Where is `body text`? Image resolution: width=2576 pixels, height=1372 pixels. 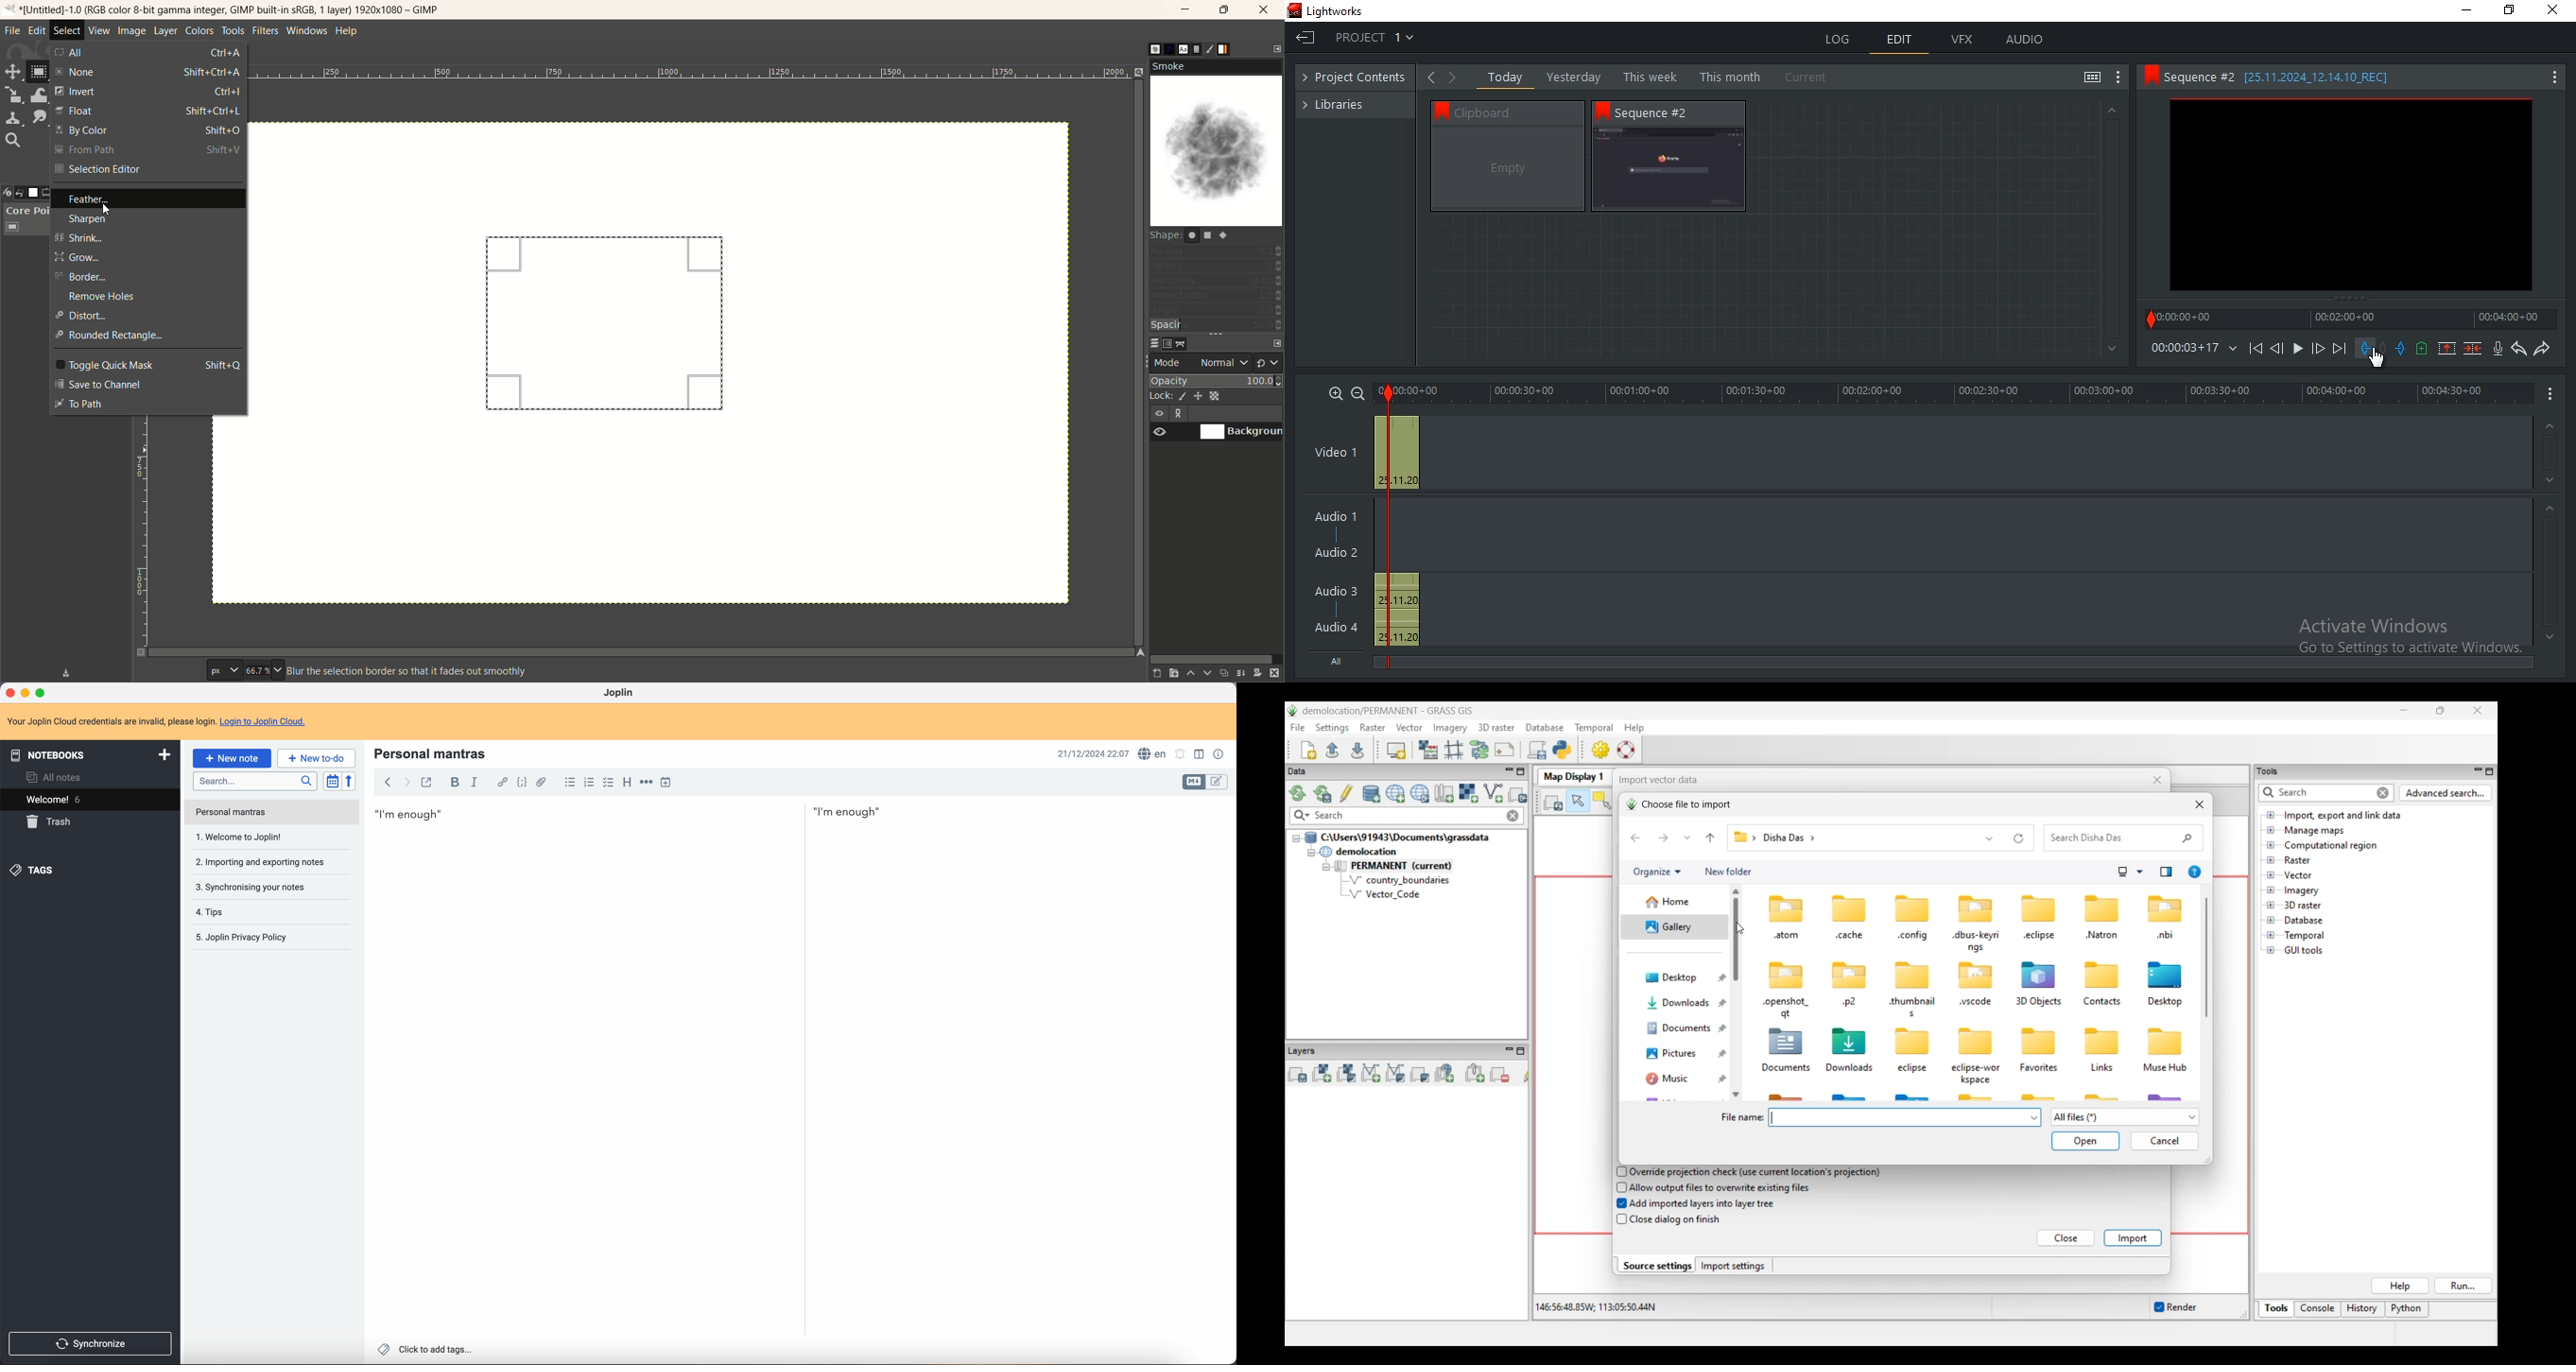 body text is located at coordinates (580, 1085).